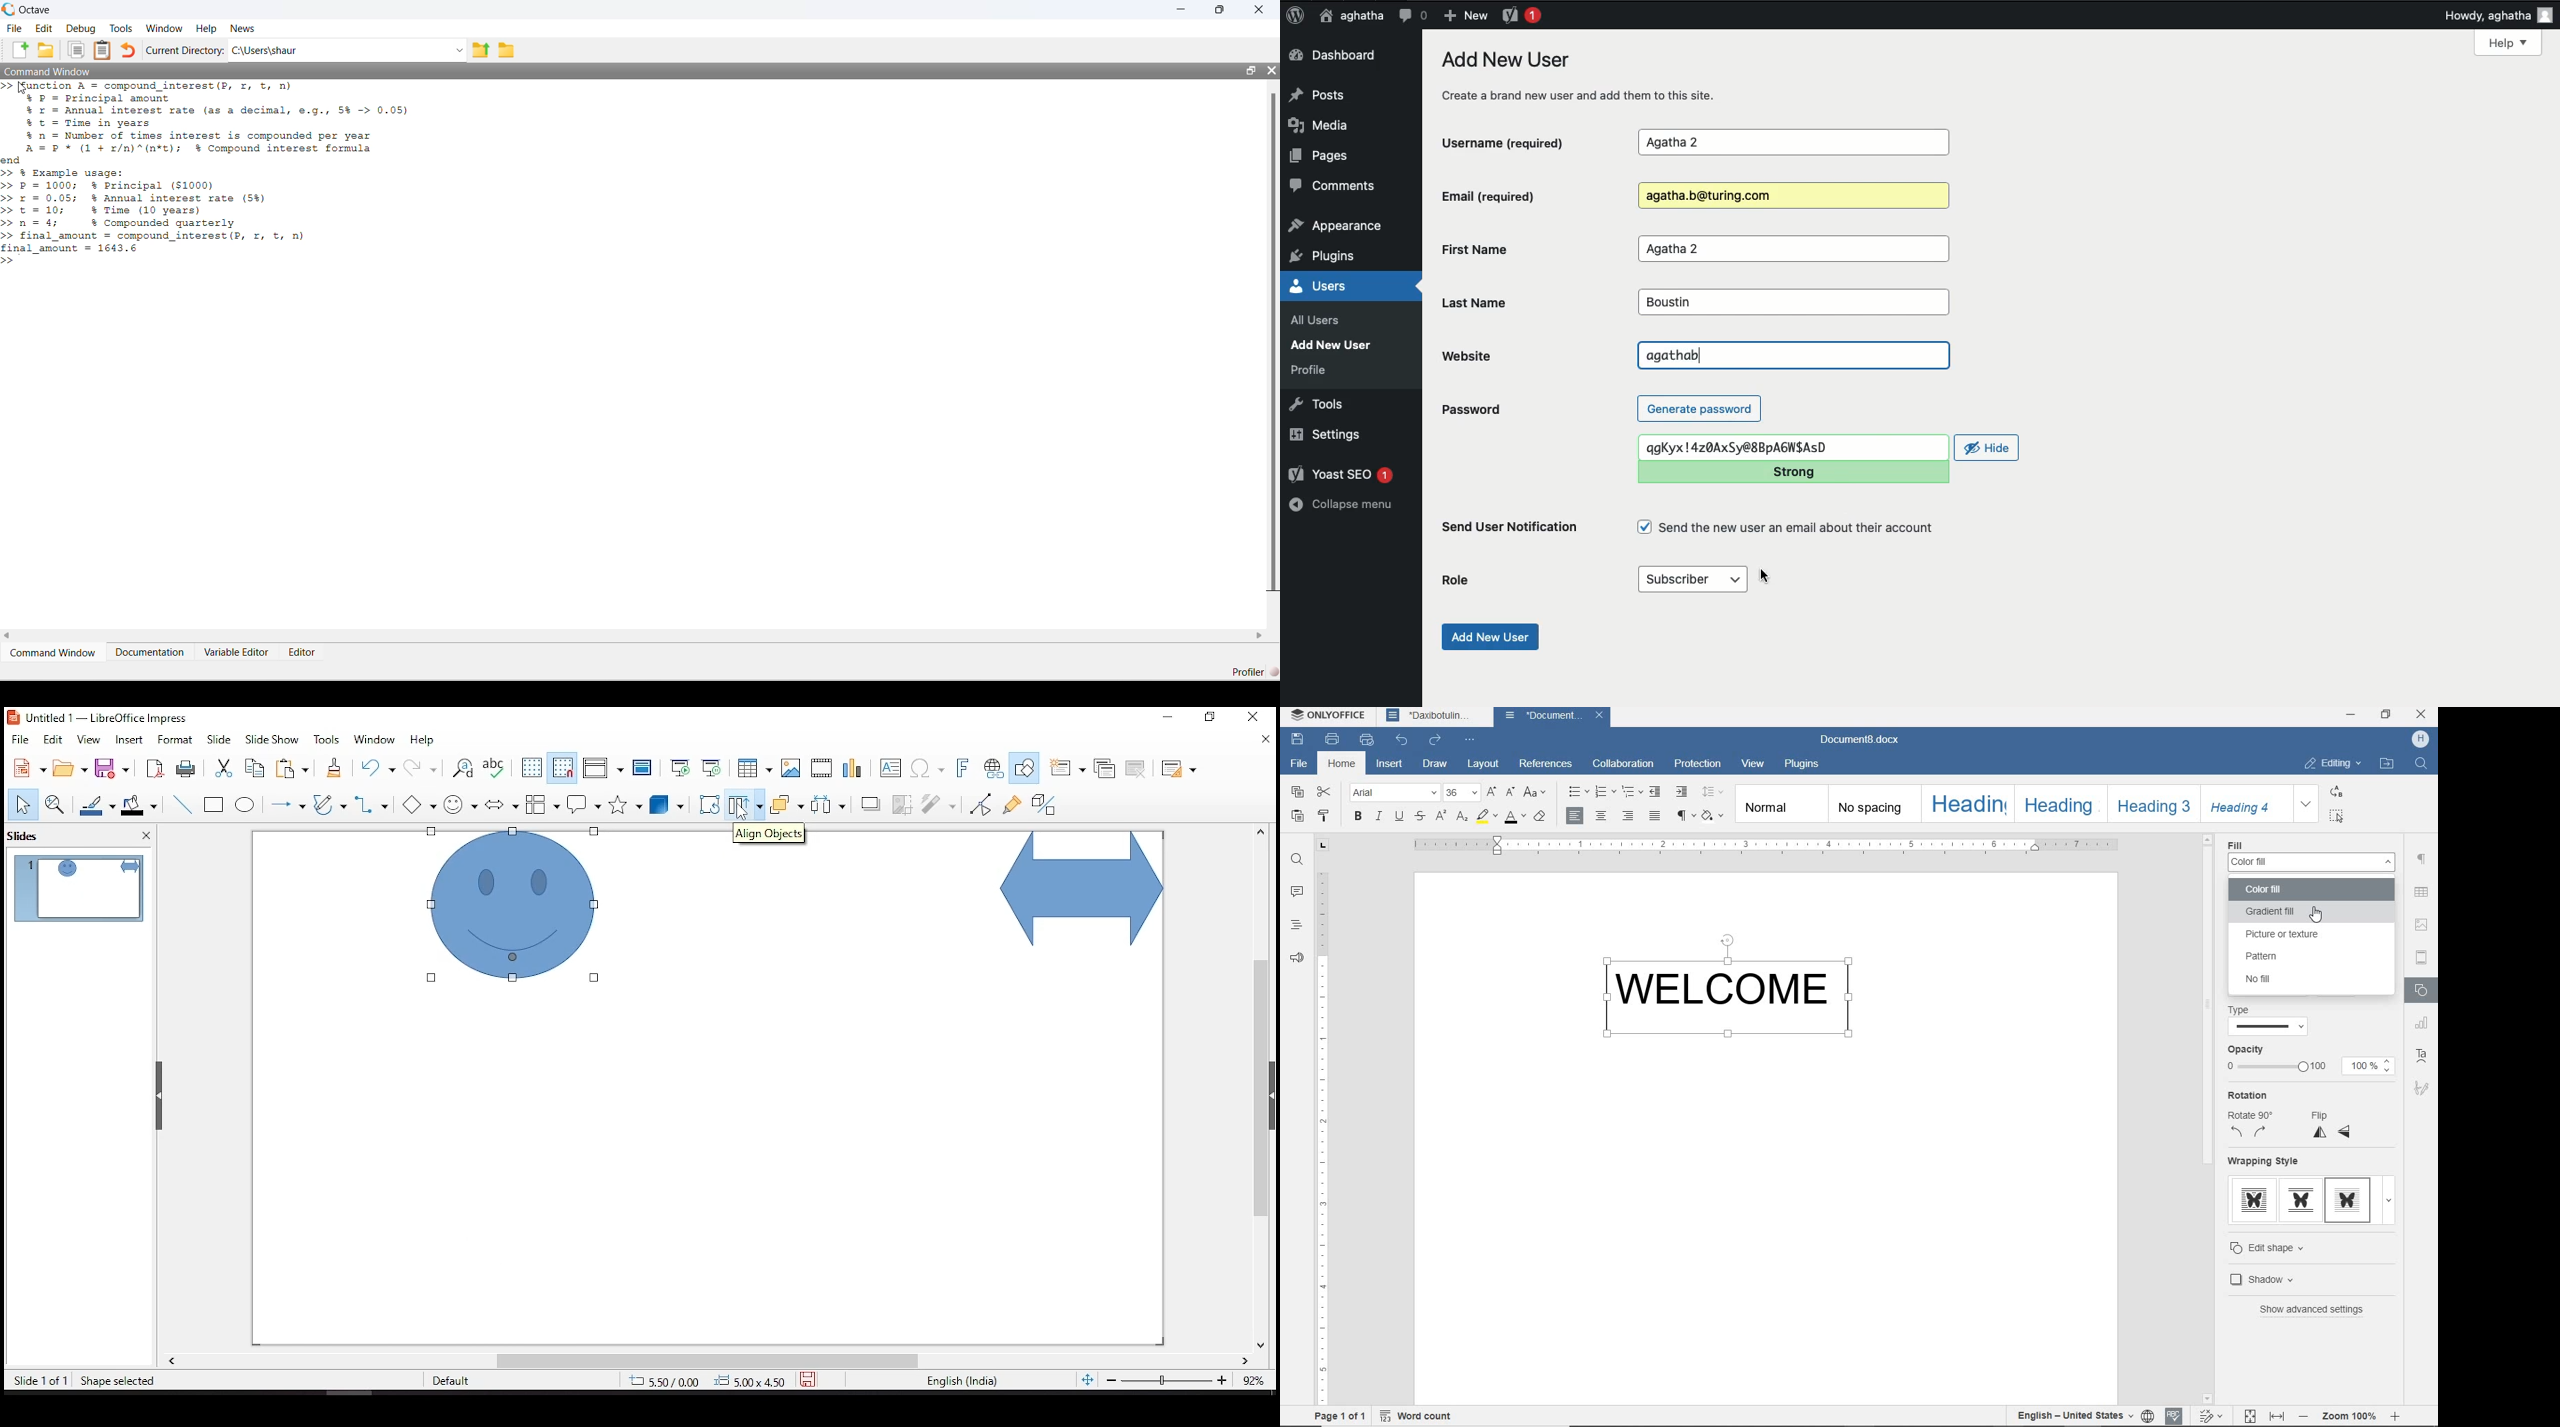 This screenshot has height=1428, width=2576. I want to click on ALIGN LEFT, so click(1576, 815).